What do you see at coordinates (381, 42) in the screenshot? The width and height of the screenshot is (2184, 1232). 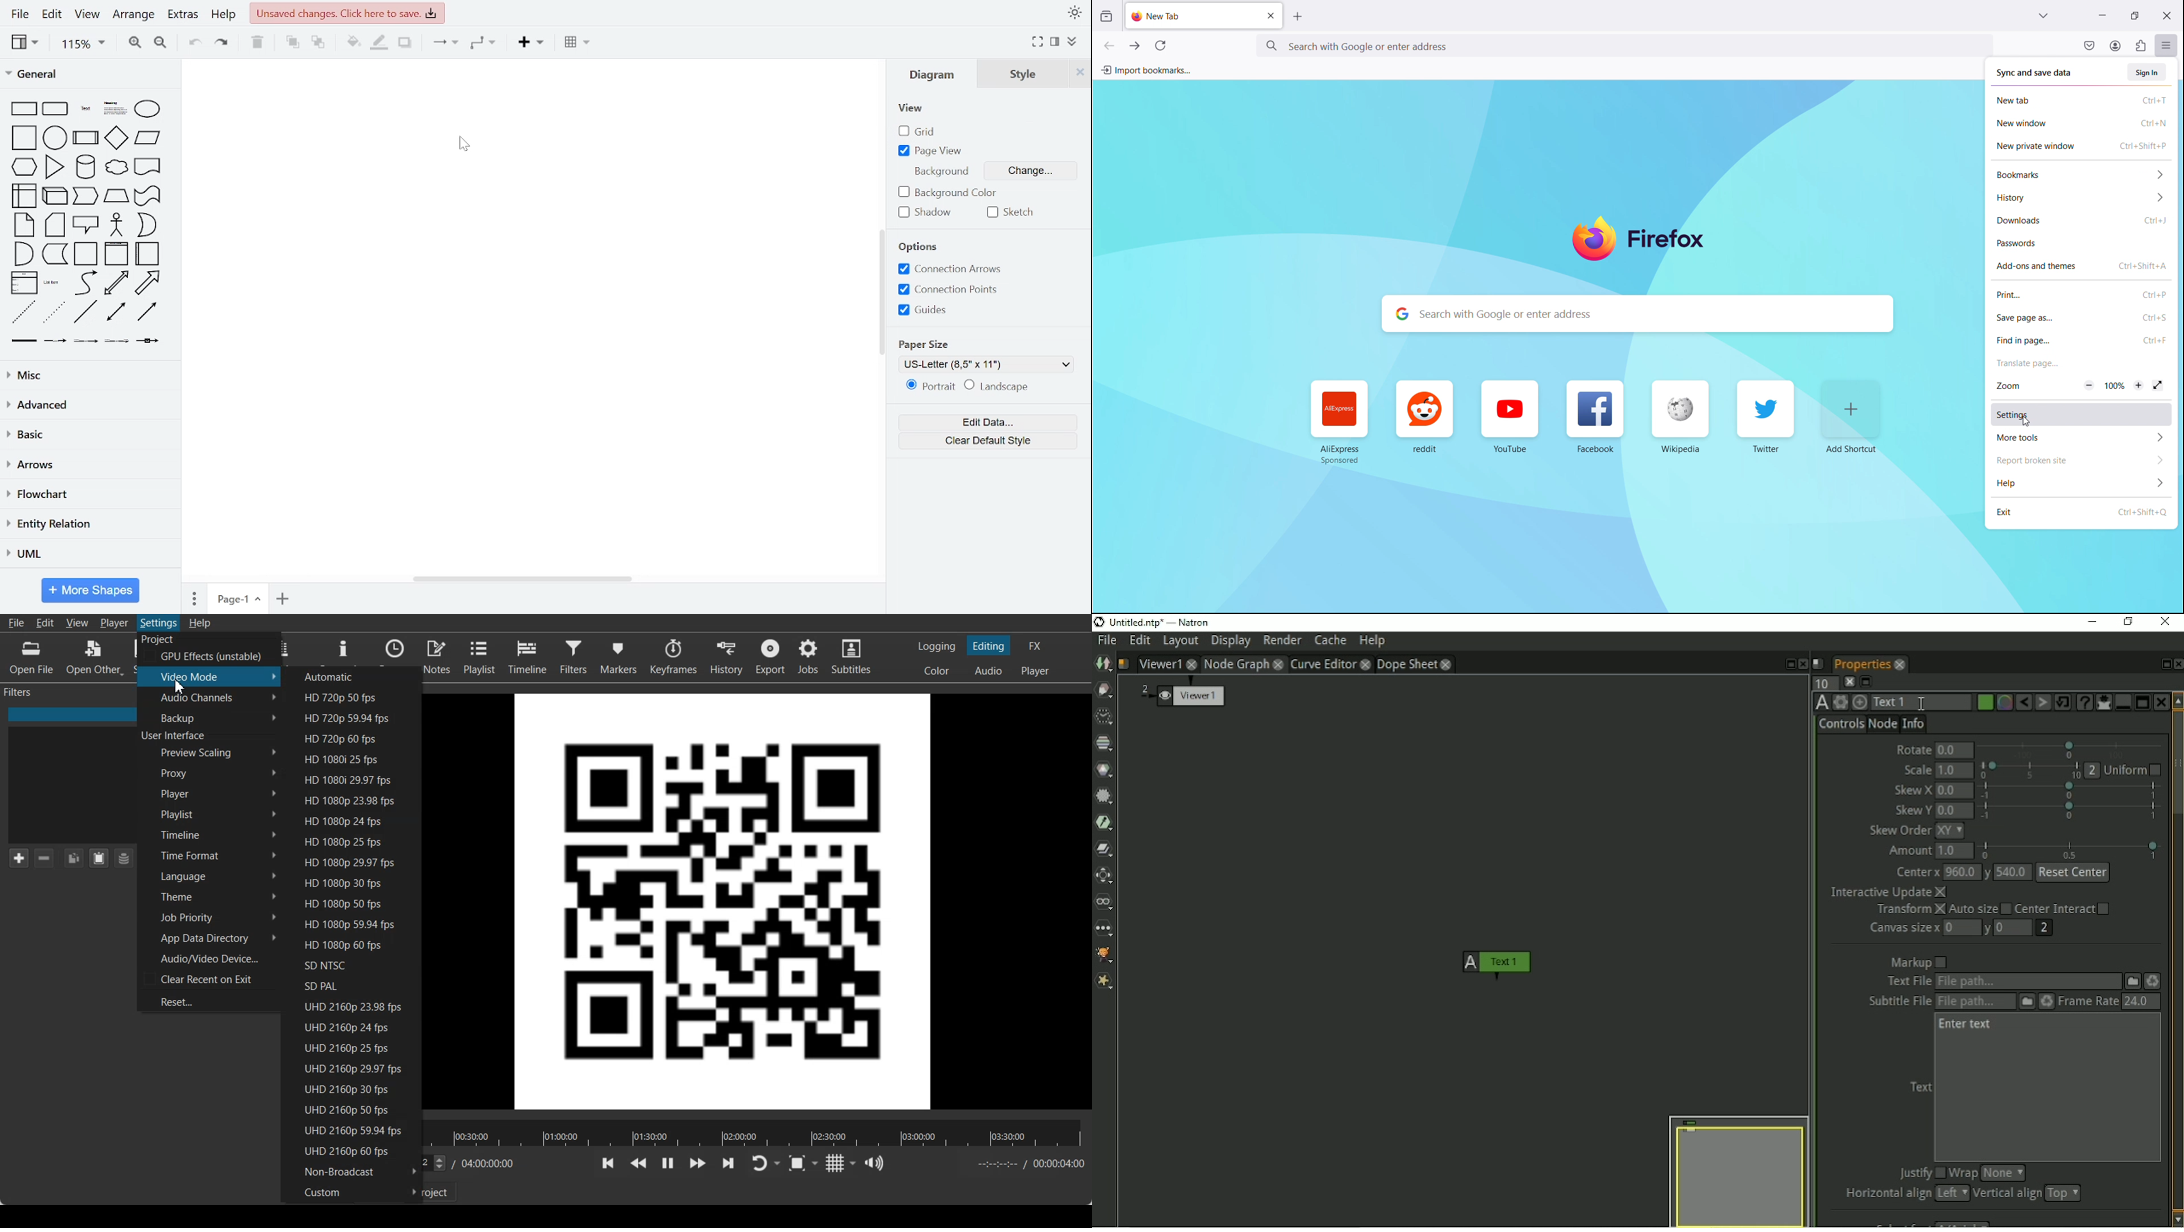 I see `fill line` at bounding box center [381, 42].